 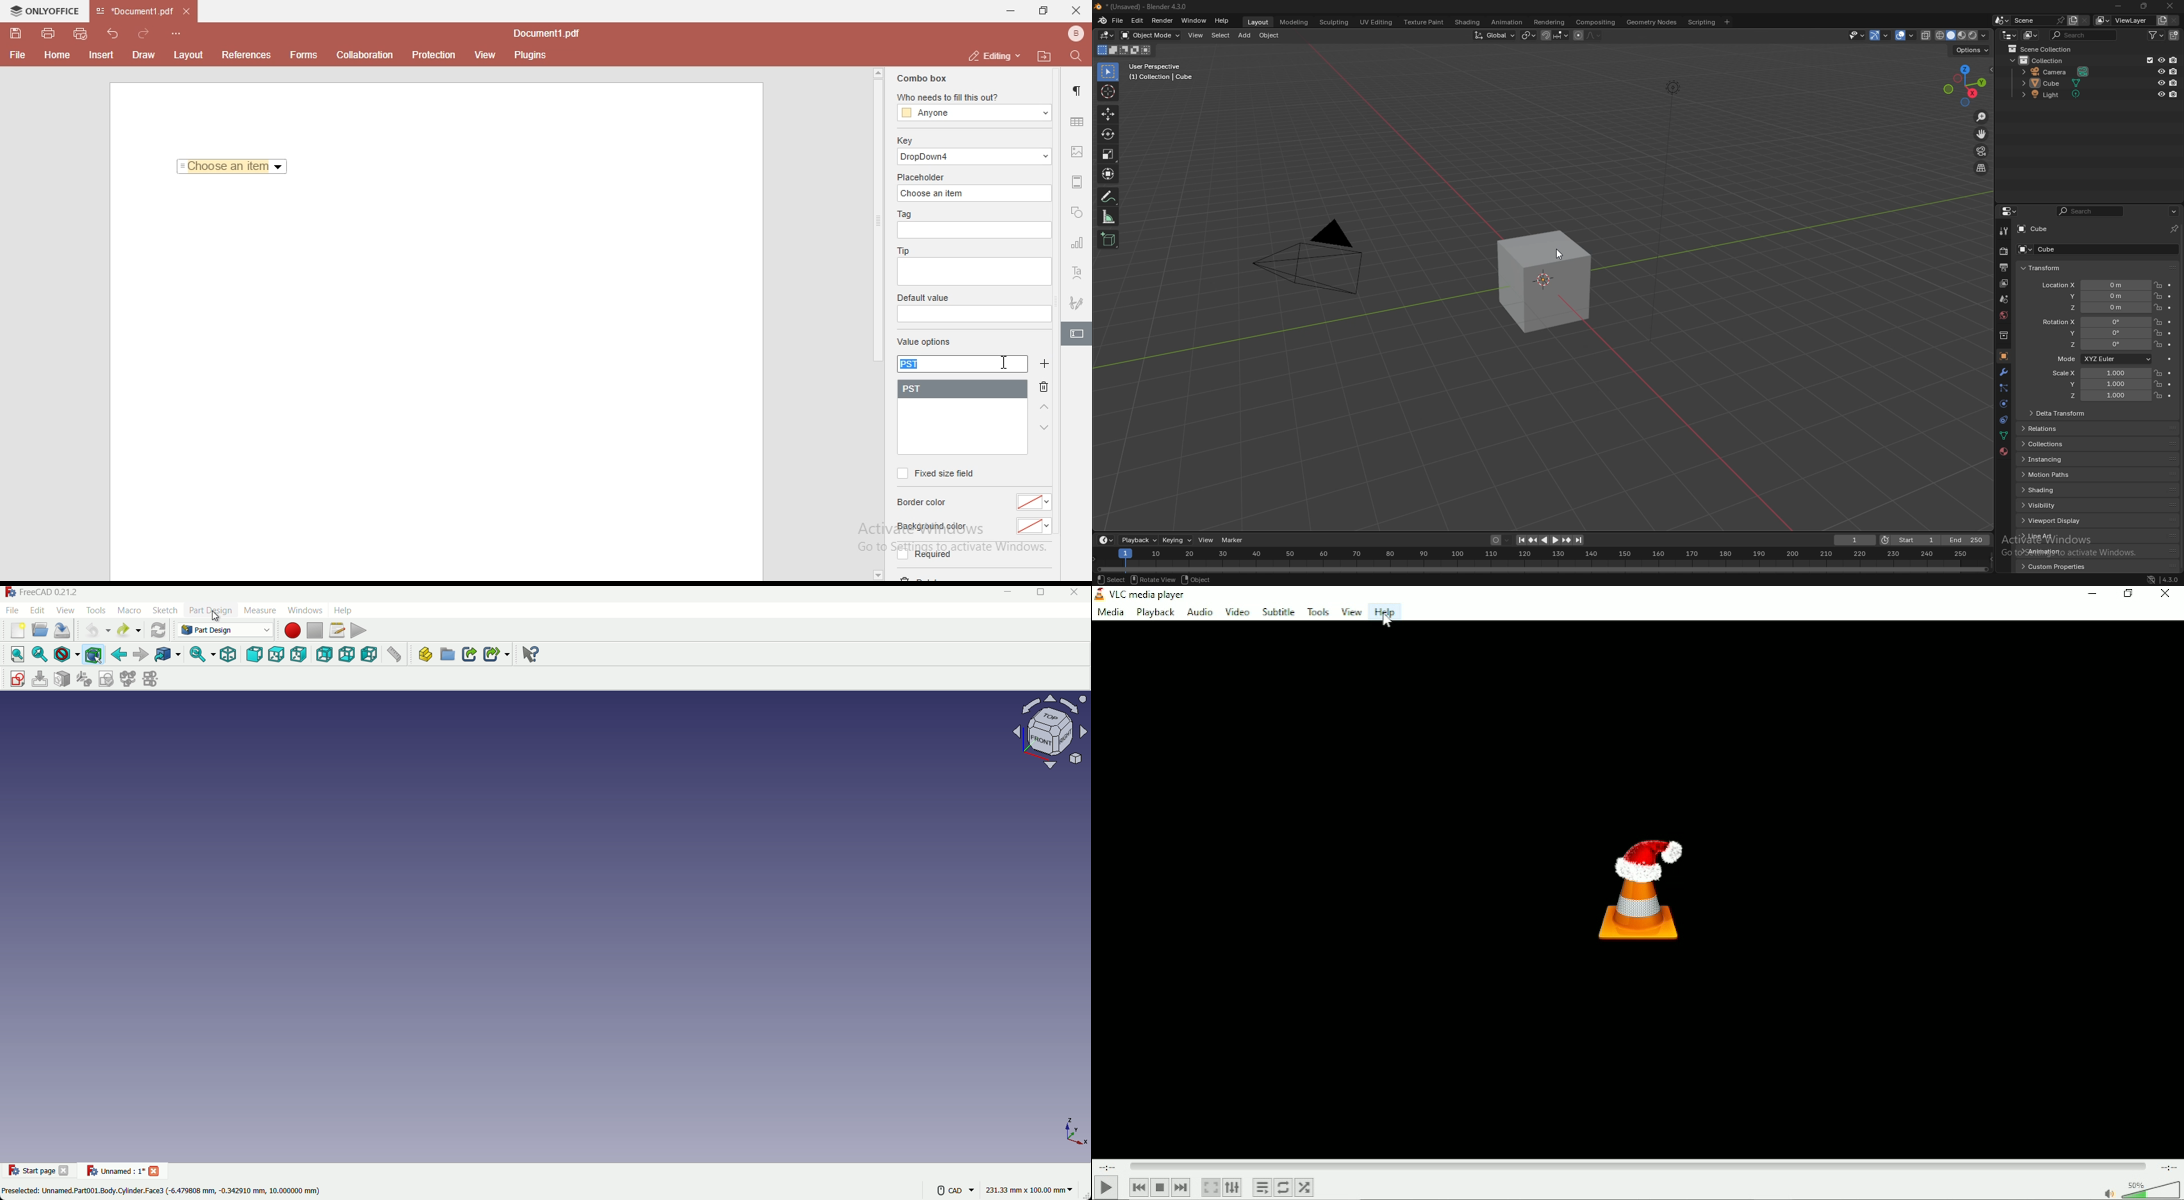 What do you see at coordinates (2056, 83) in the screenshot?
I see `cube` at bounding box center [2056, 83].